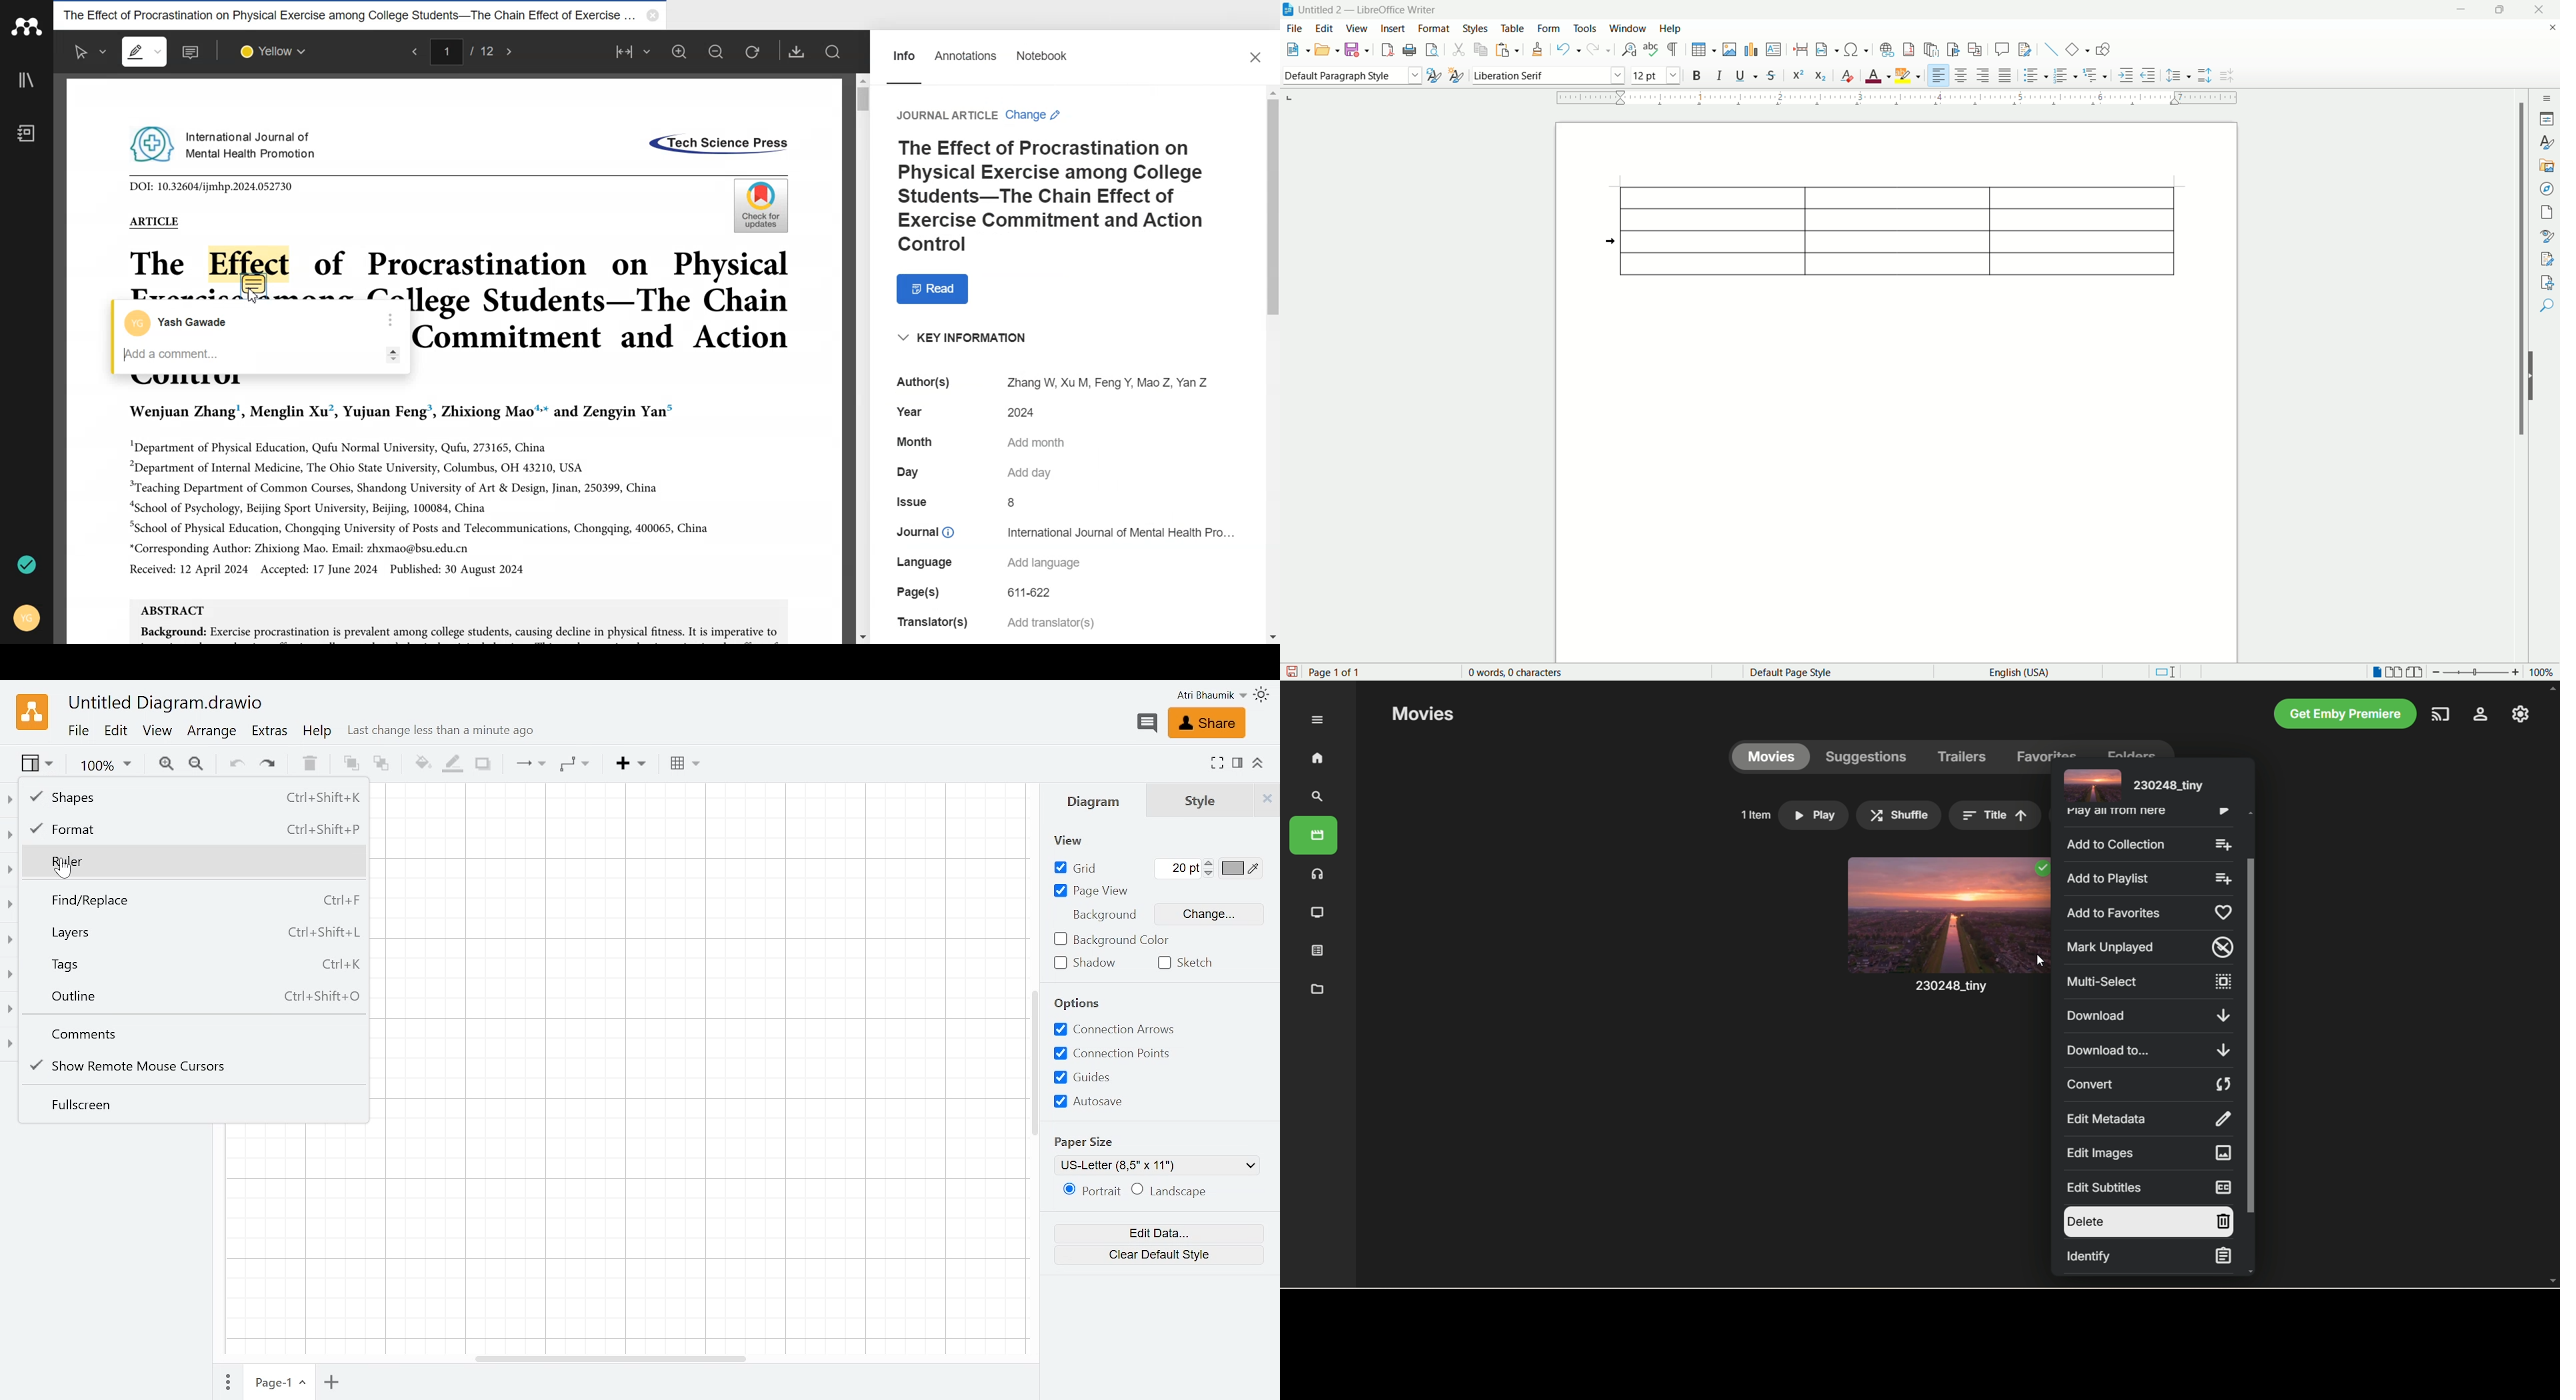  I want to click on Journal © International Journal of Mental Health Pro..., so click(1067, 531).